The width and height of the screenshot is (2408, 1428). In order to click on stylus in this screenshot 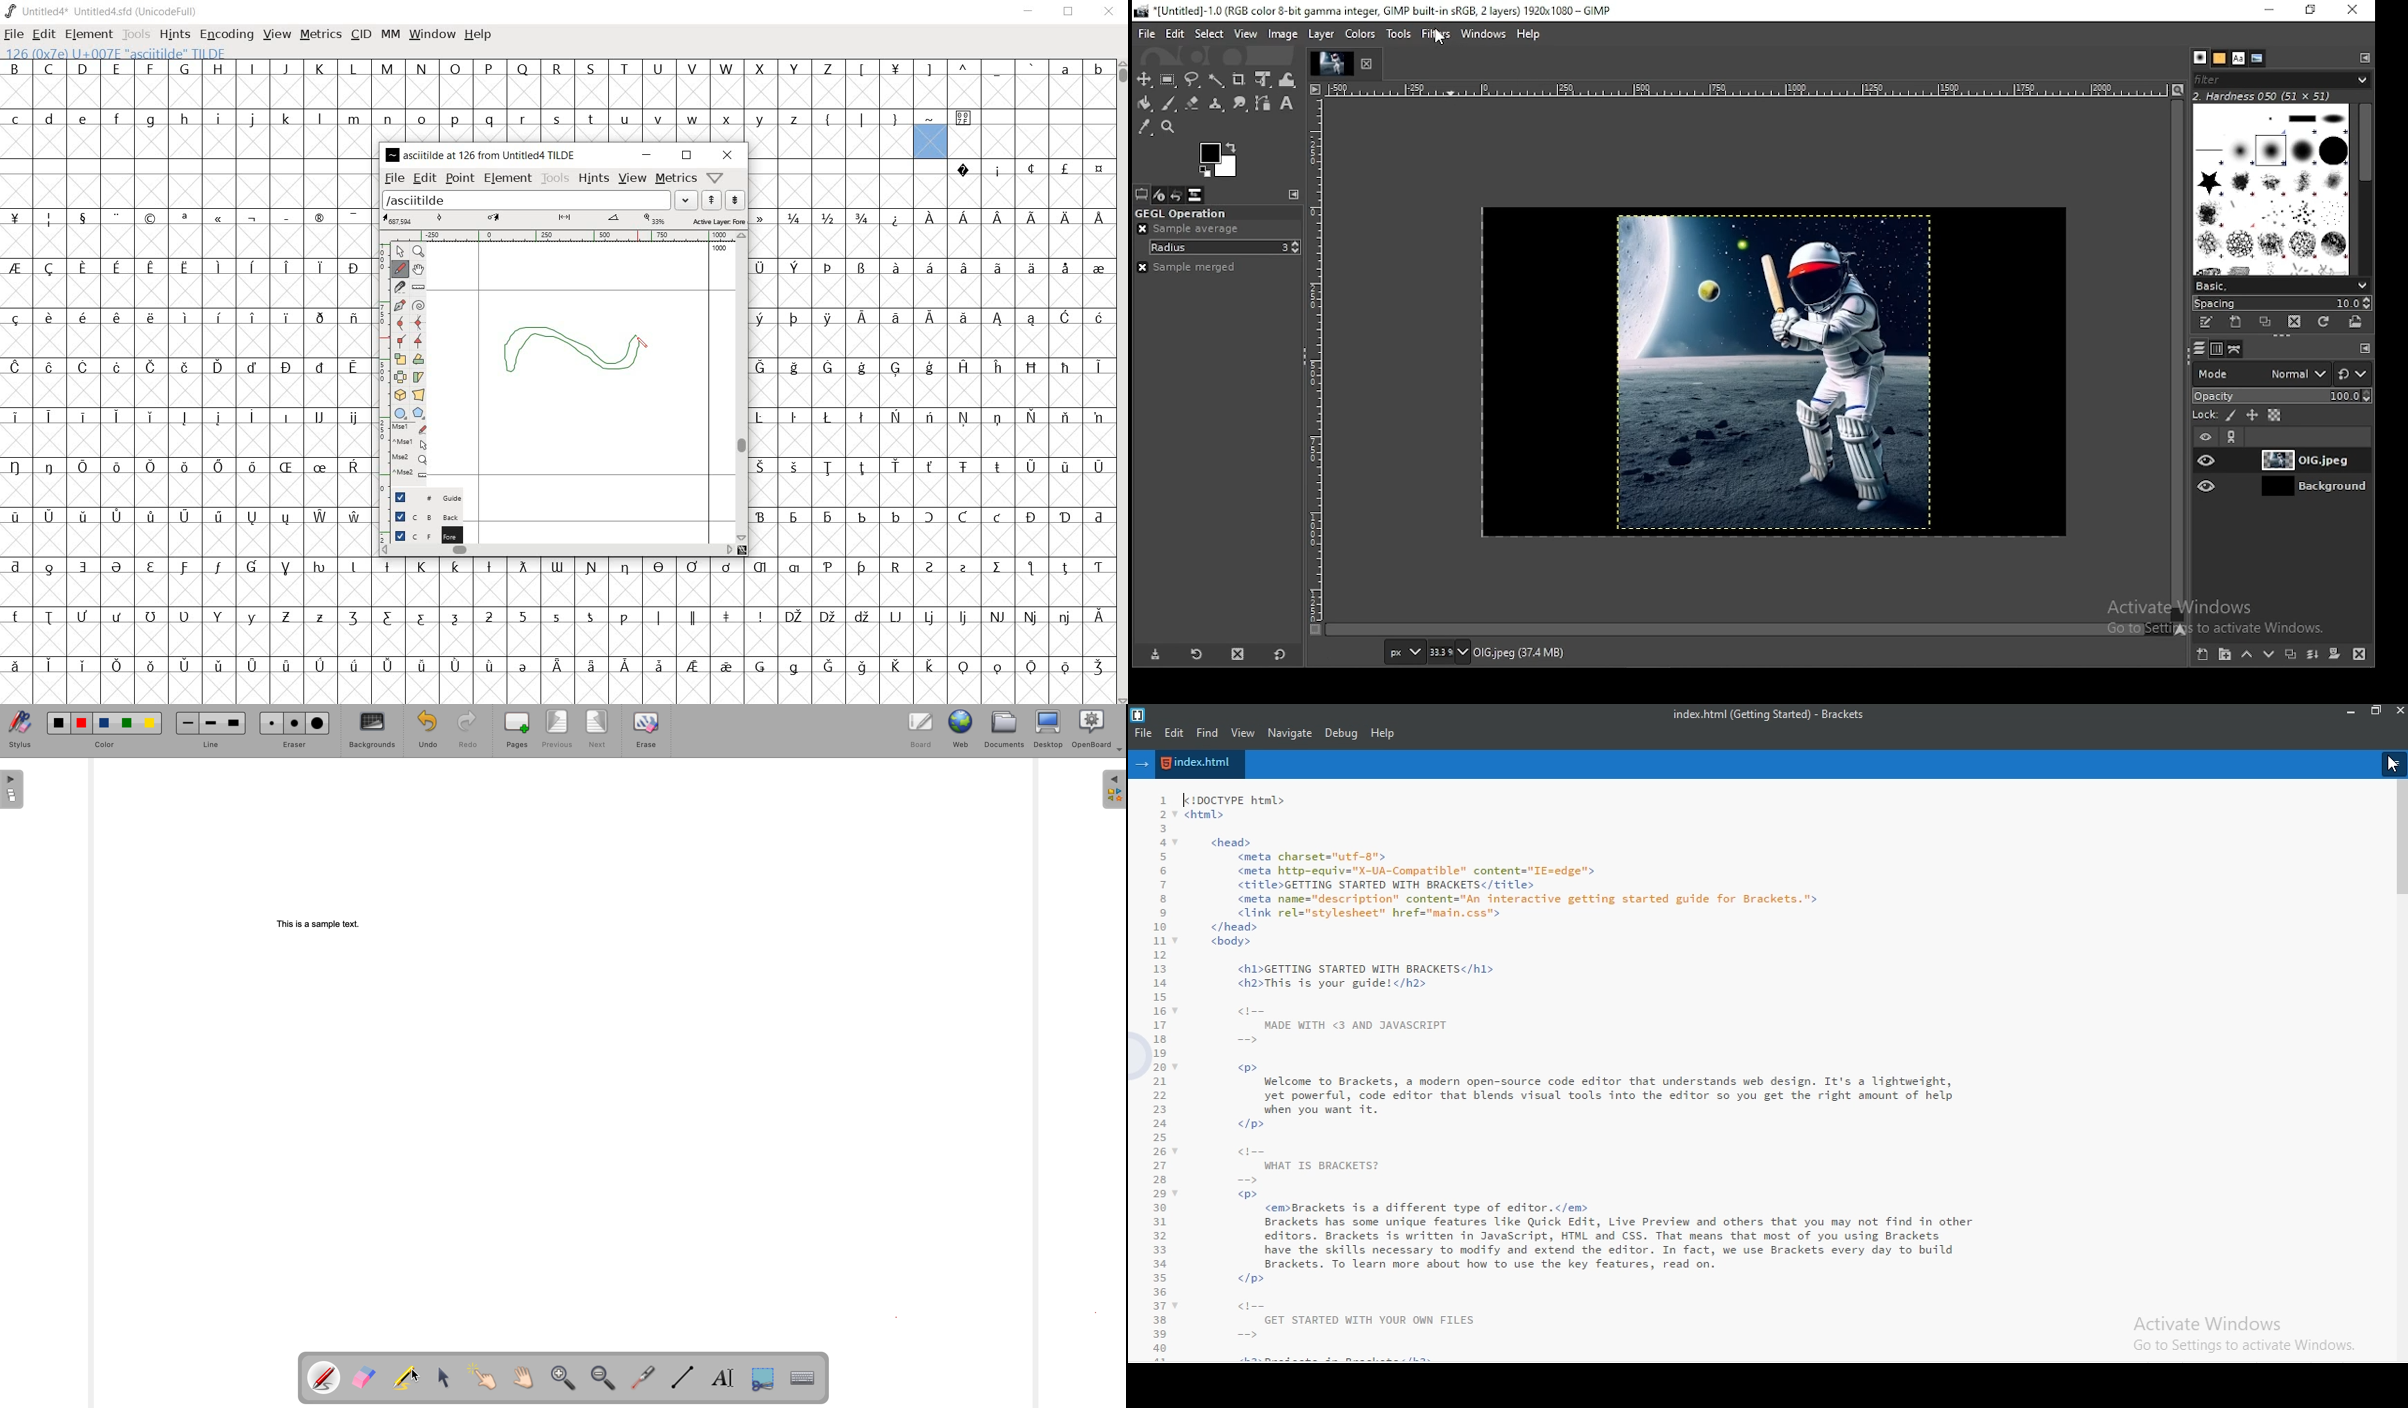, I will do `click(20, 730)`.